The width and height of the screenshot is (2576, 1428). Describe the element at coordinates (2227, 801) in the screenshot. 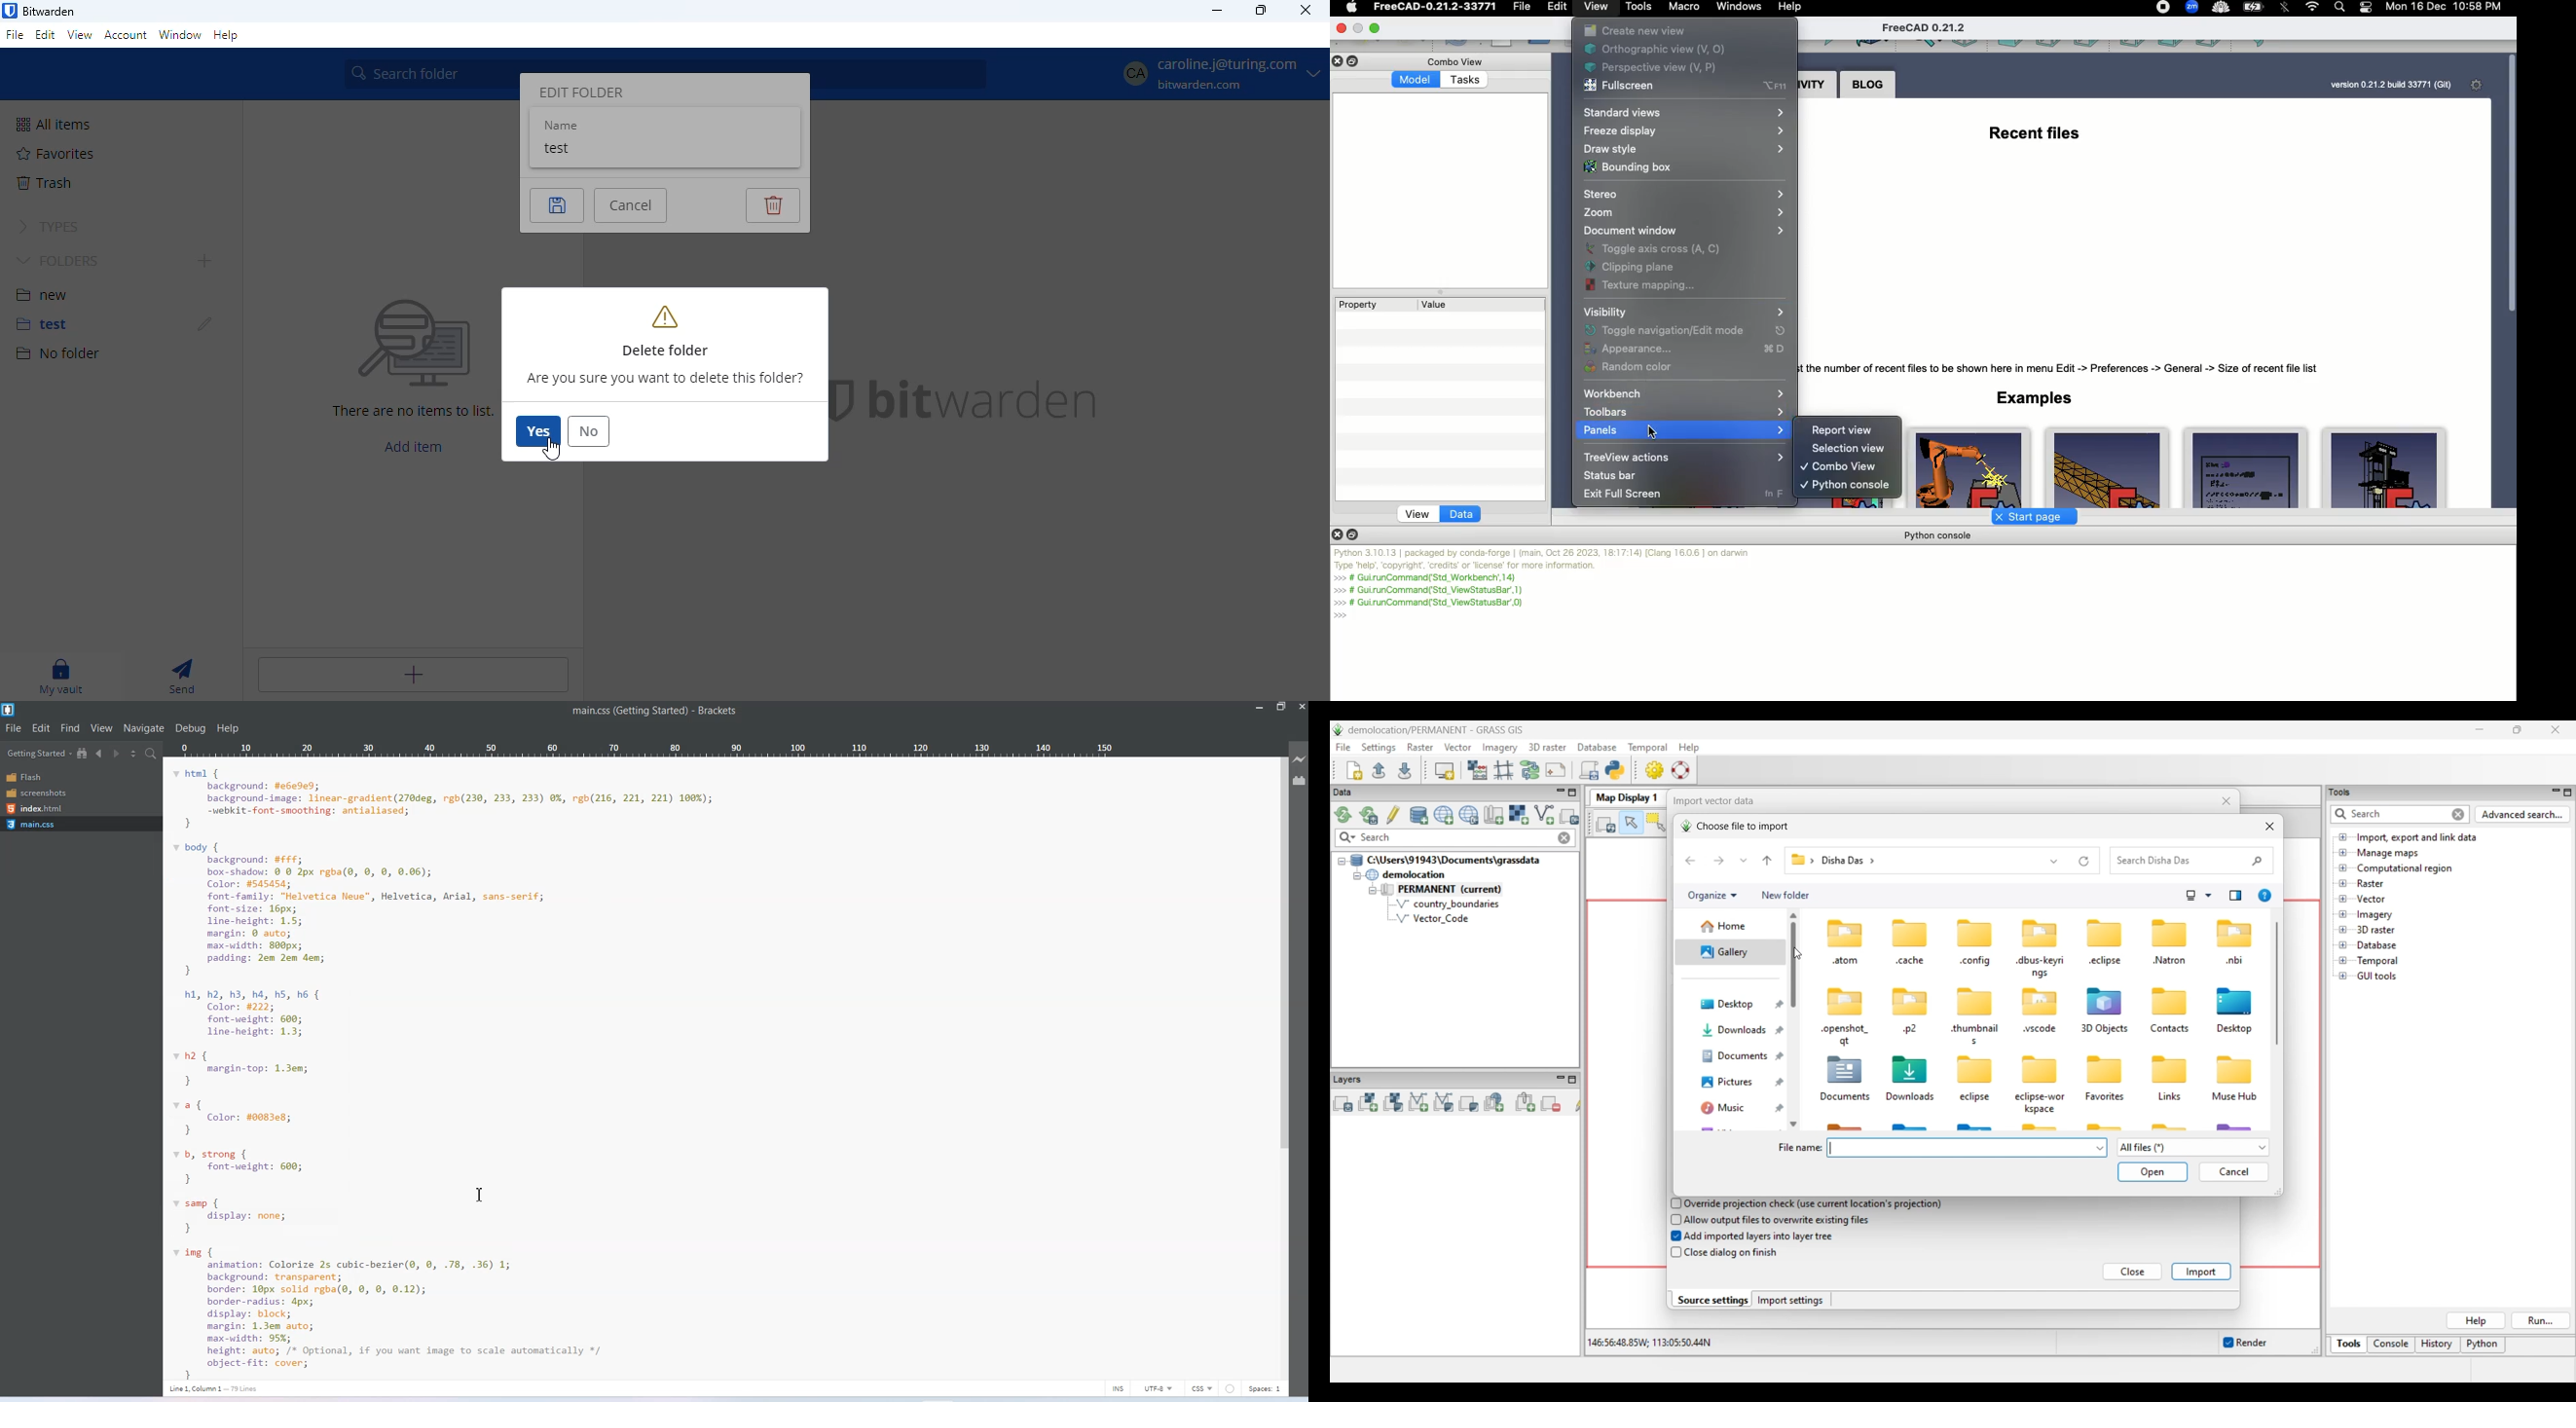

I see `Close window` at that location.